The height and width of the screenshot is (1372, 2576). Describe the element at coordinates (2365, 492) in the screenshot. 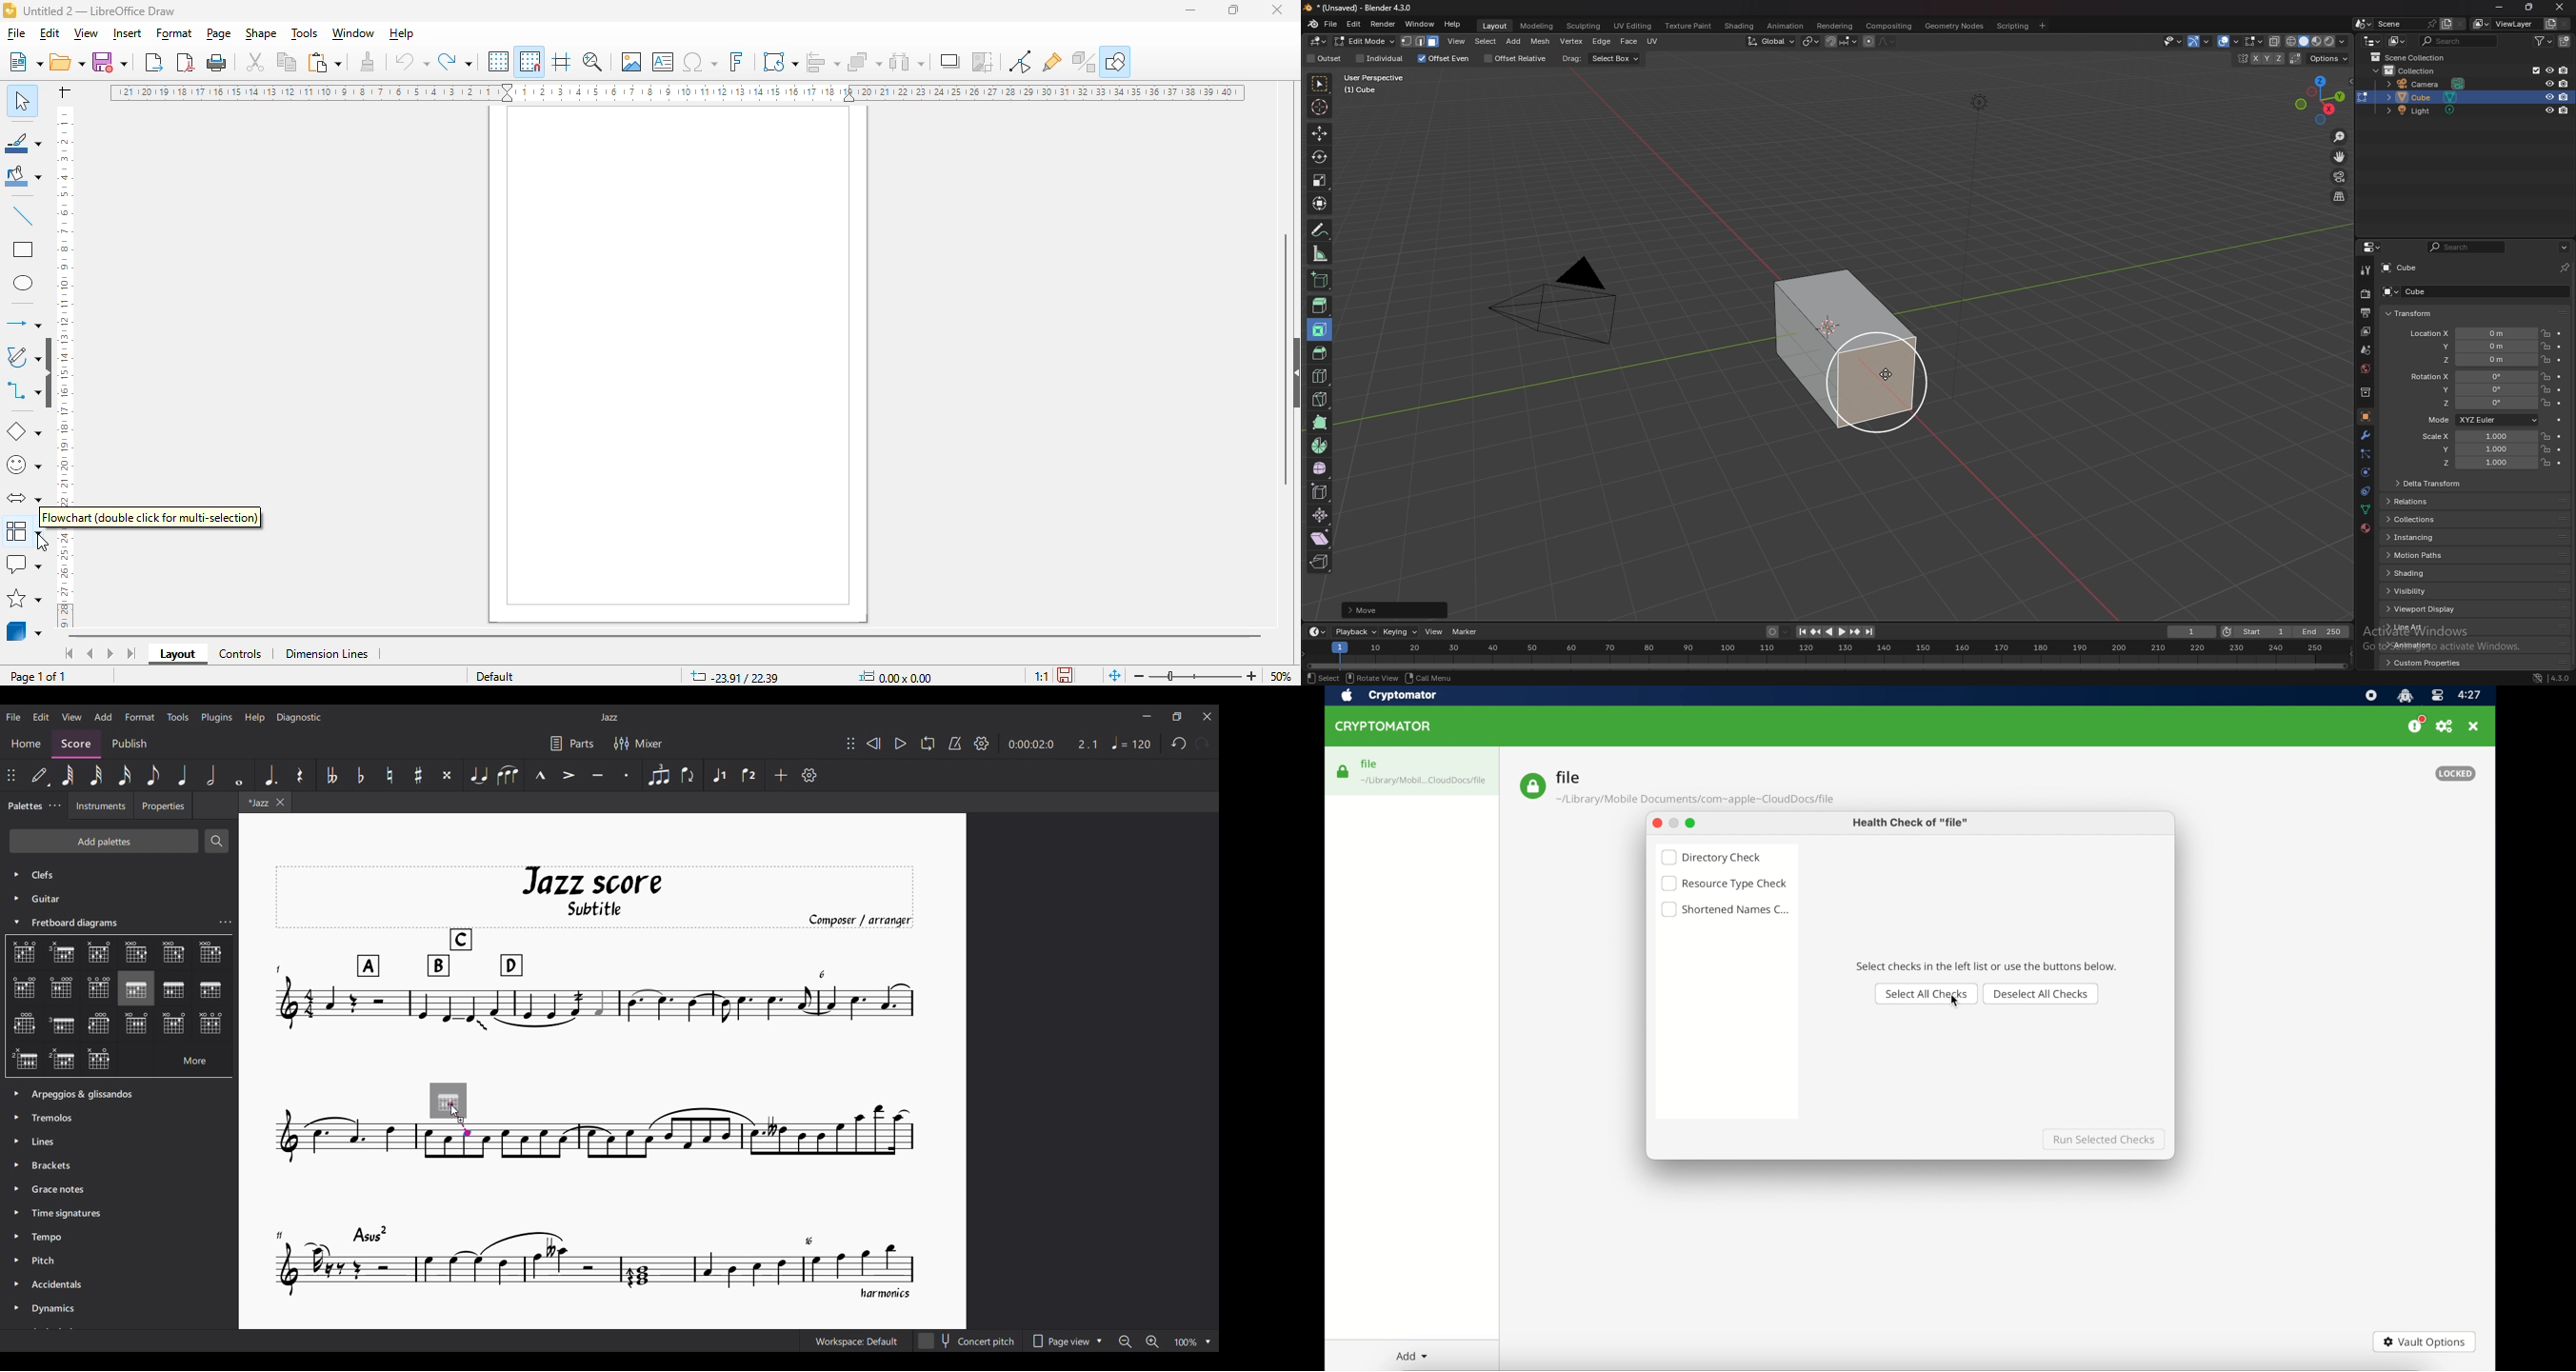

I see `physics` at that location.